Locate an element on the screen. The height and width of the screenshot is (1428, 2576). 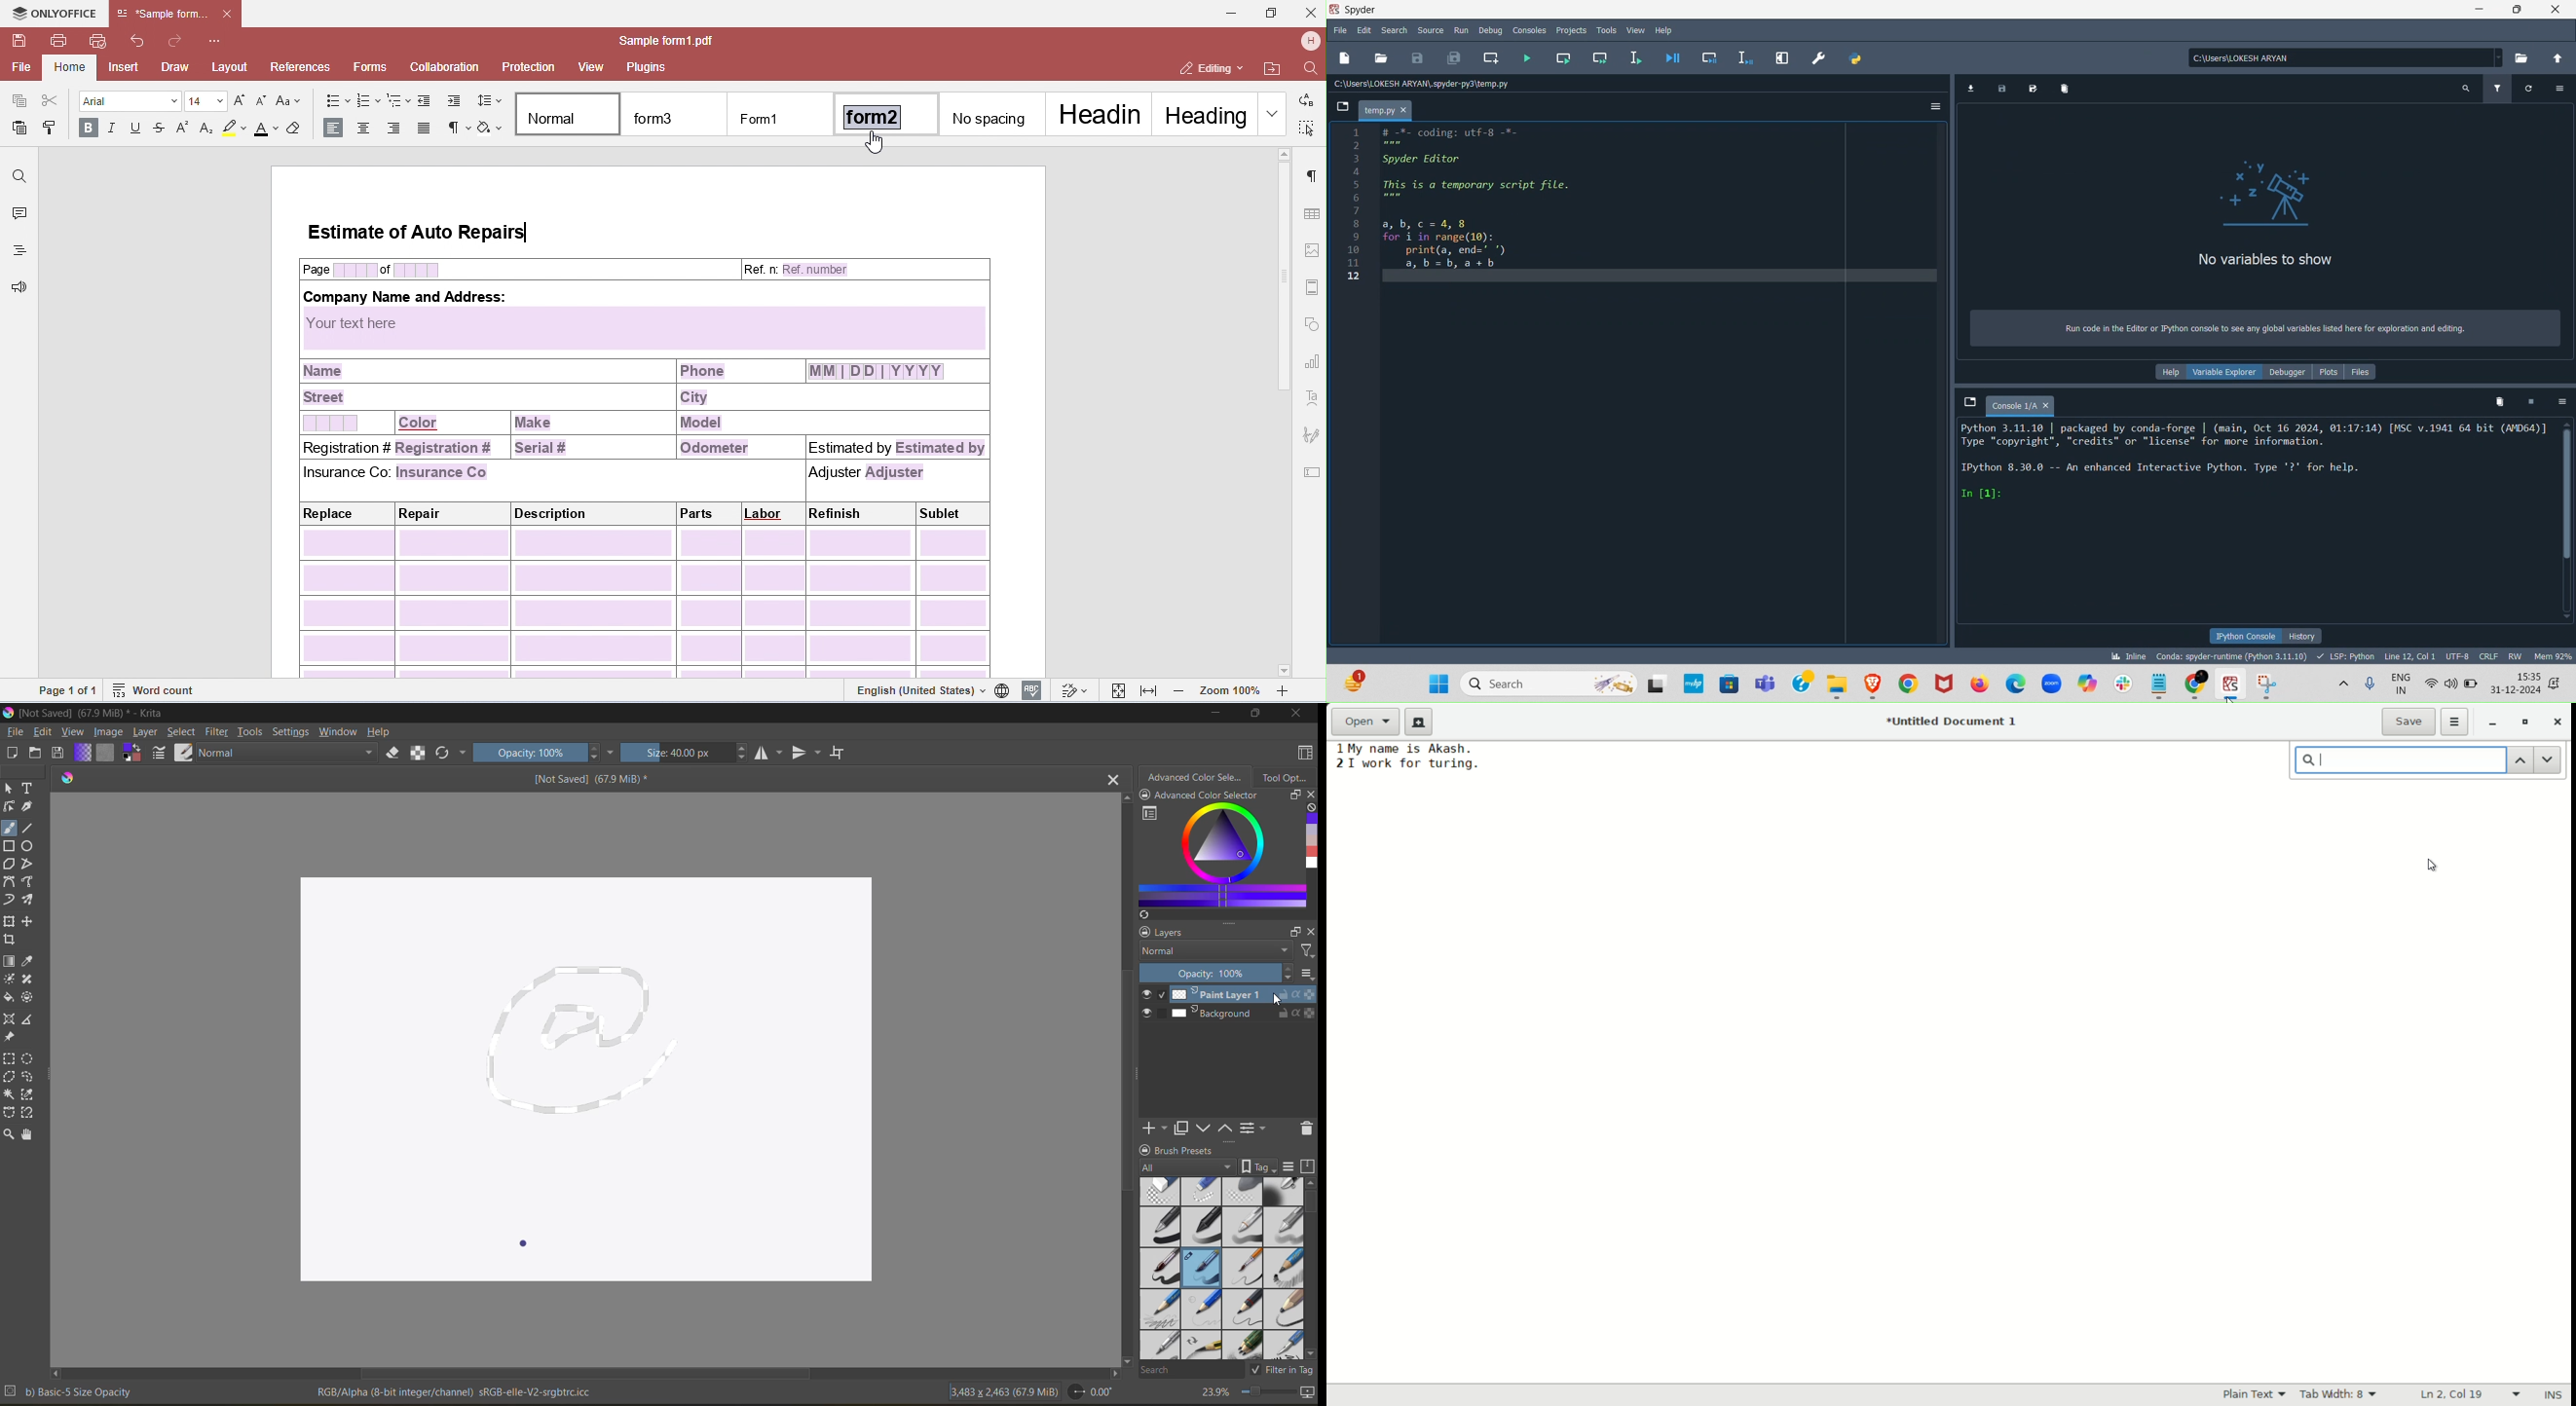
close app is located at coordinates (2556, 723).